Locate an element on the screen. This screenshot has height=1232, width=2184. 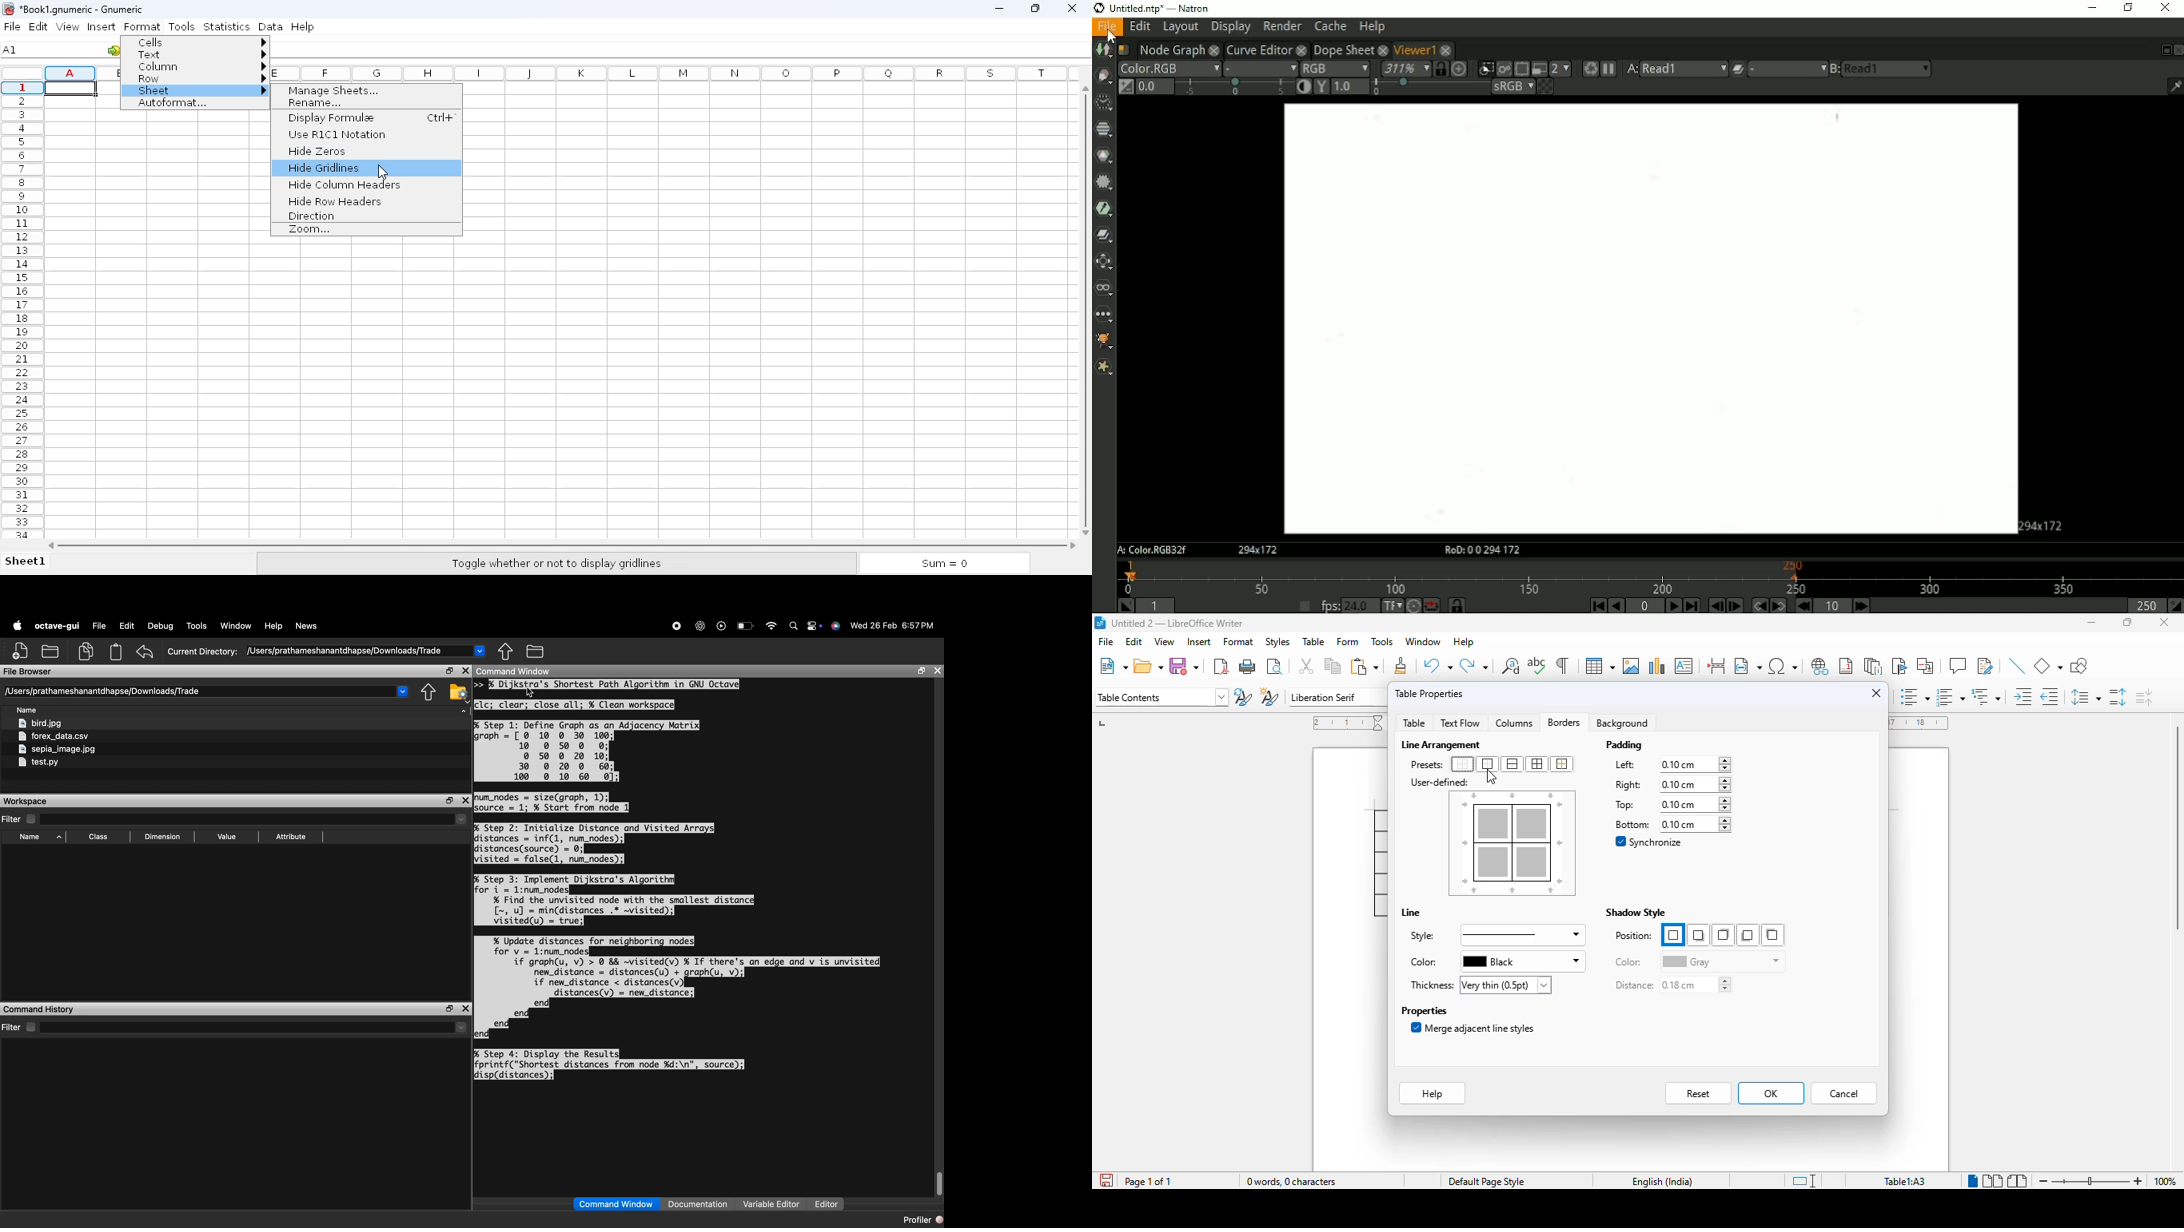
edit is located at coordinates (127, 626).